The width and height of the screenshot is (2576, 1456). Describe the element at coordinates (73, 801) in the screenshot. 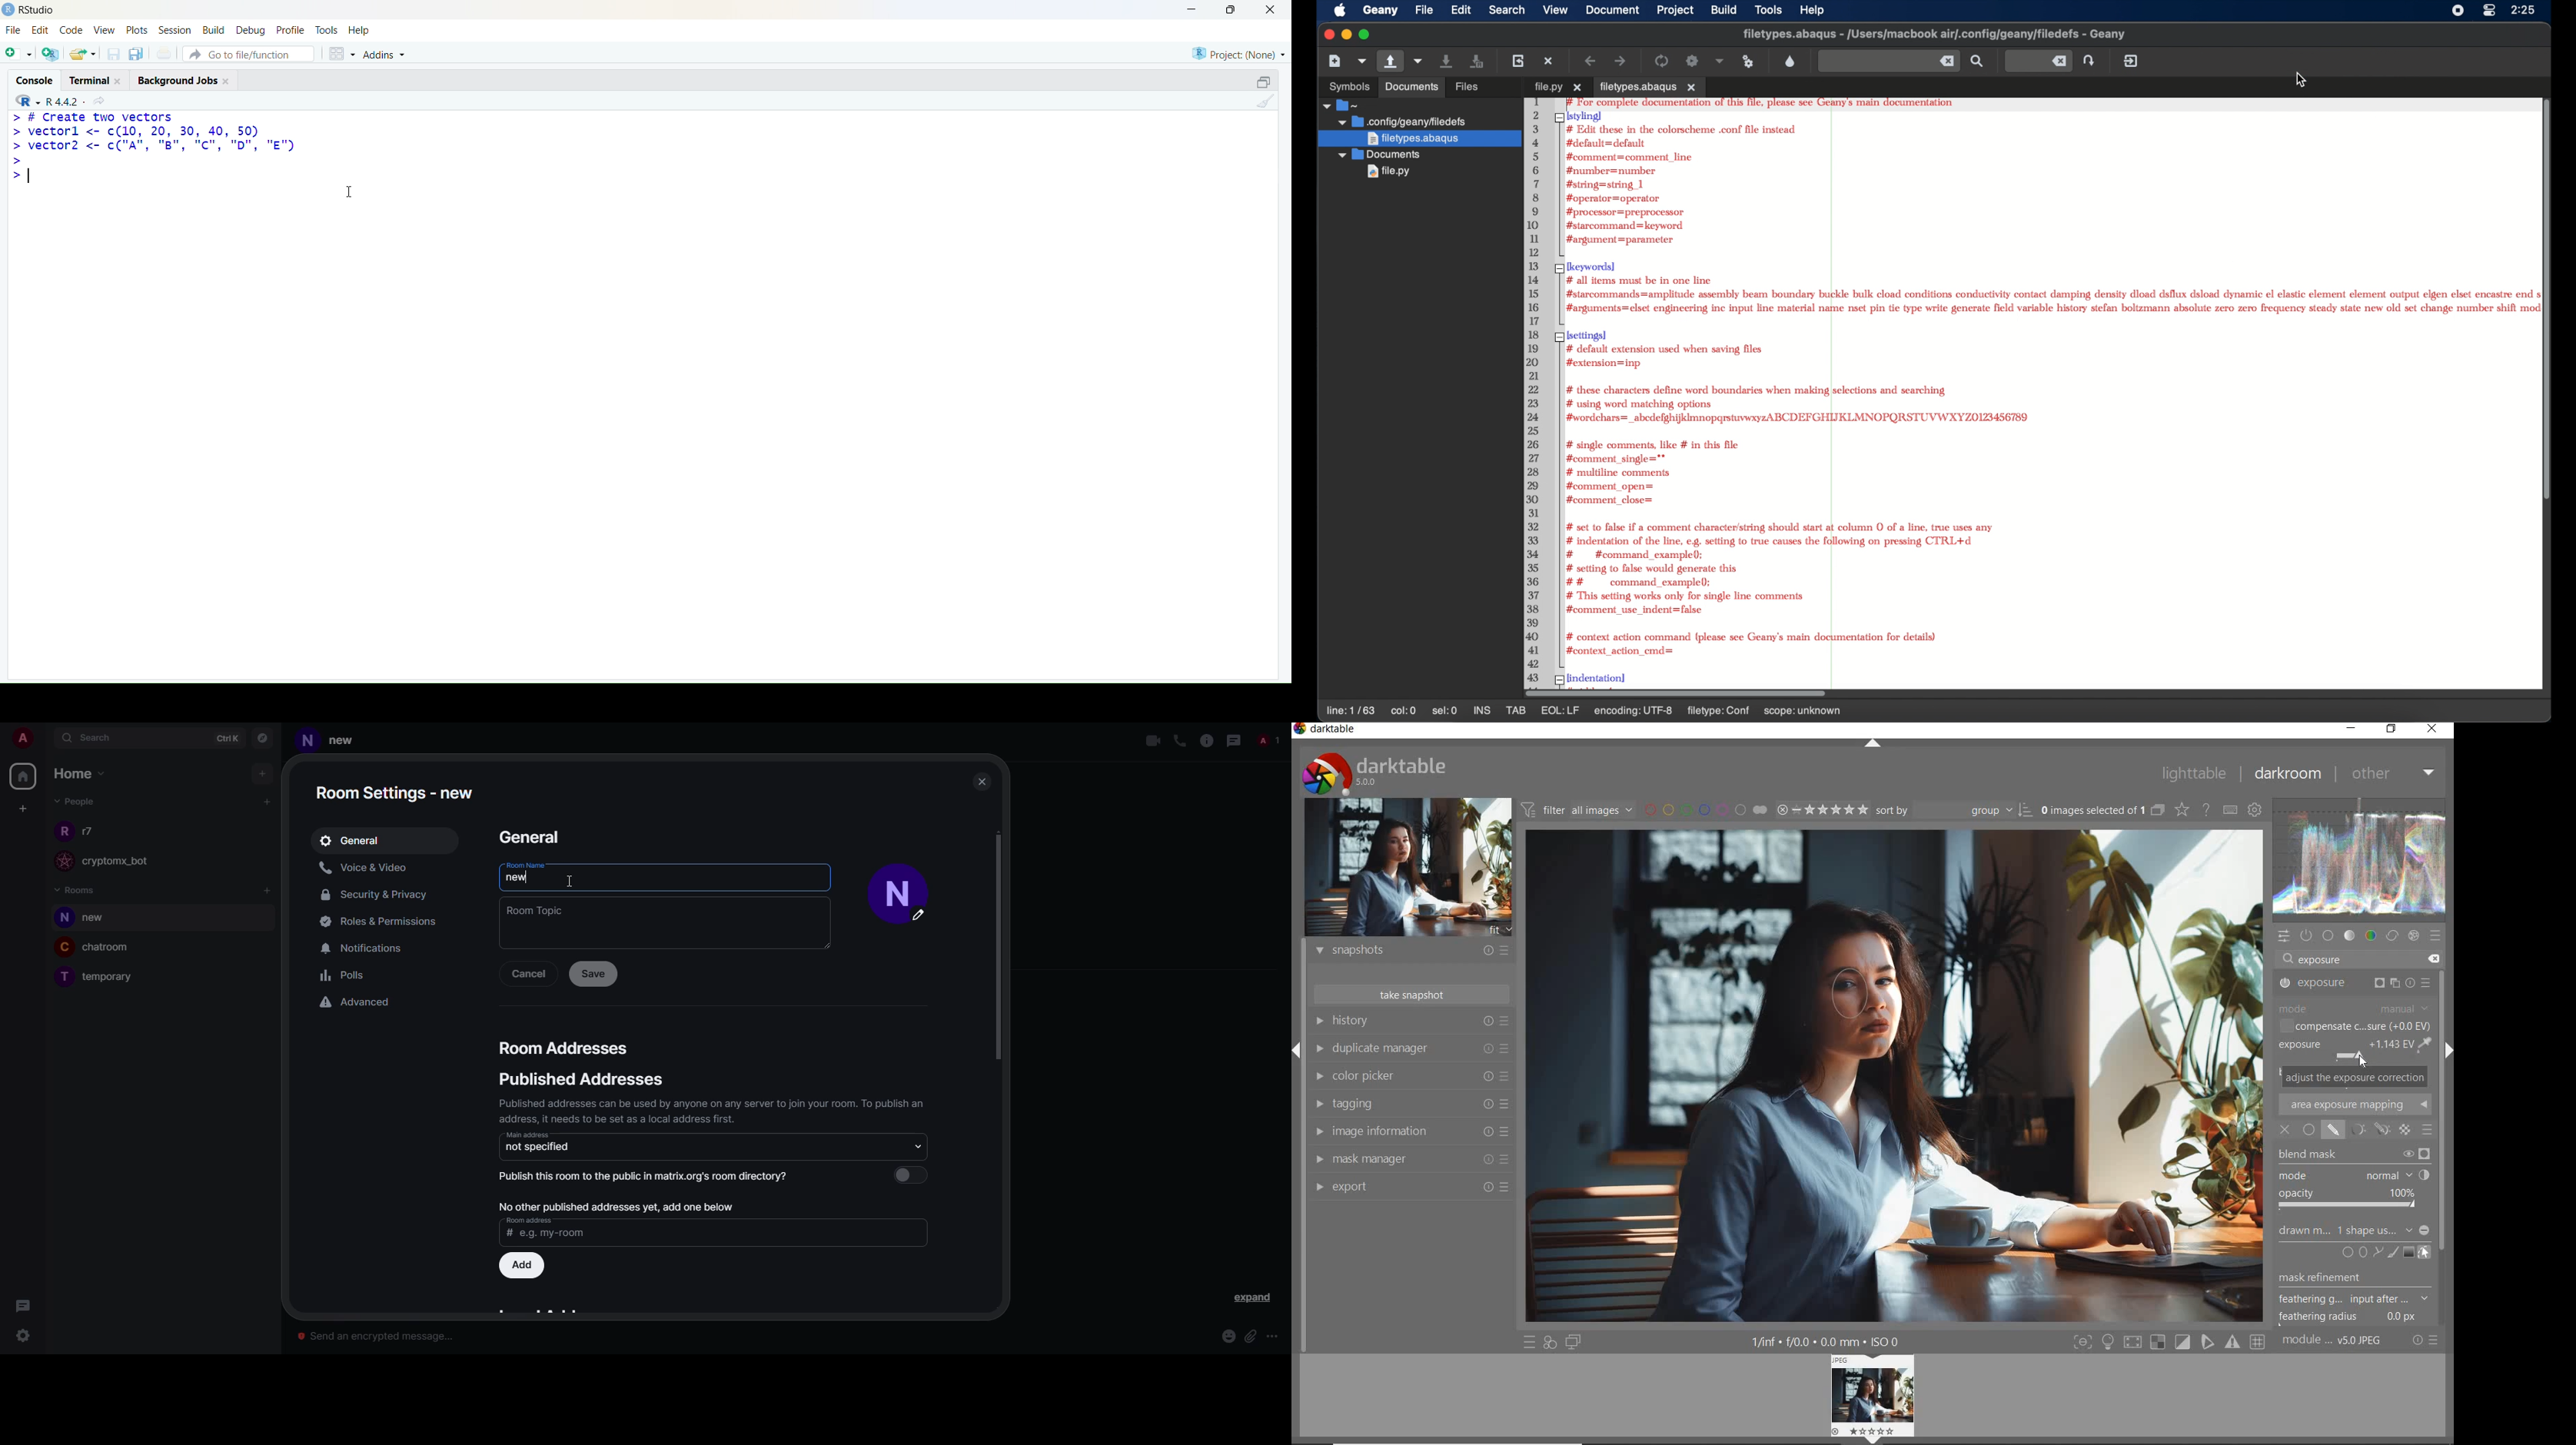

I see `people` at that location.